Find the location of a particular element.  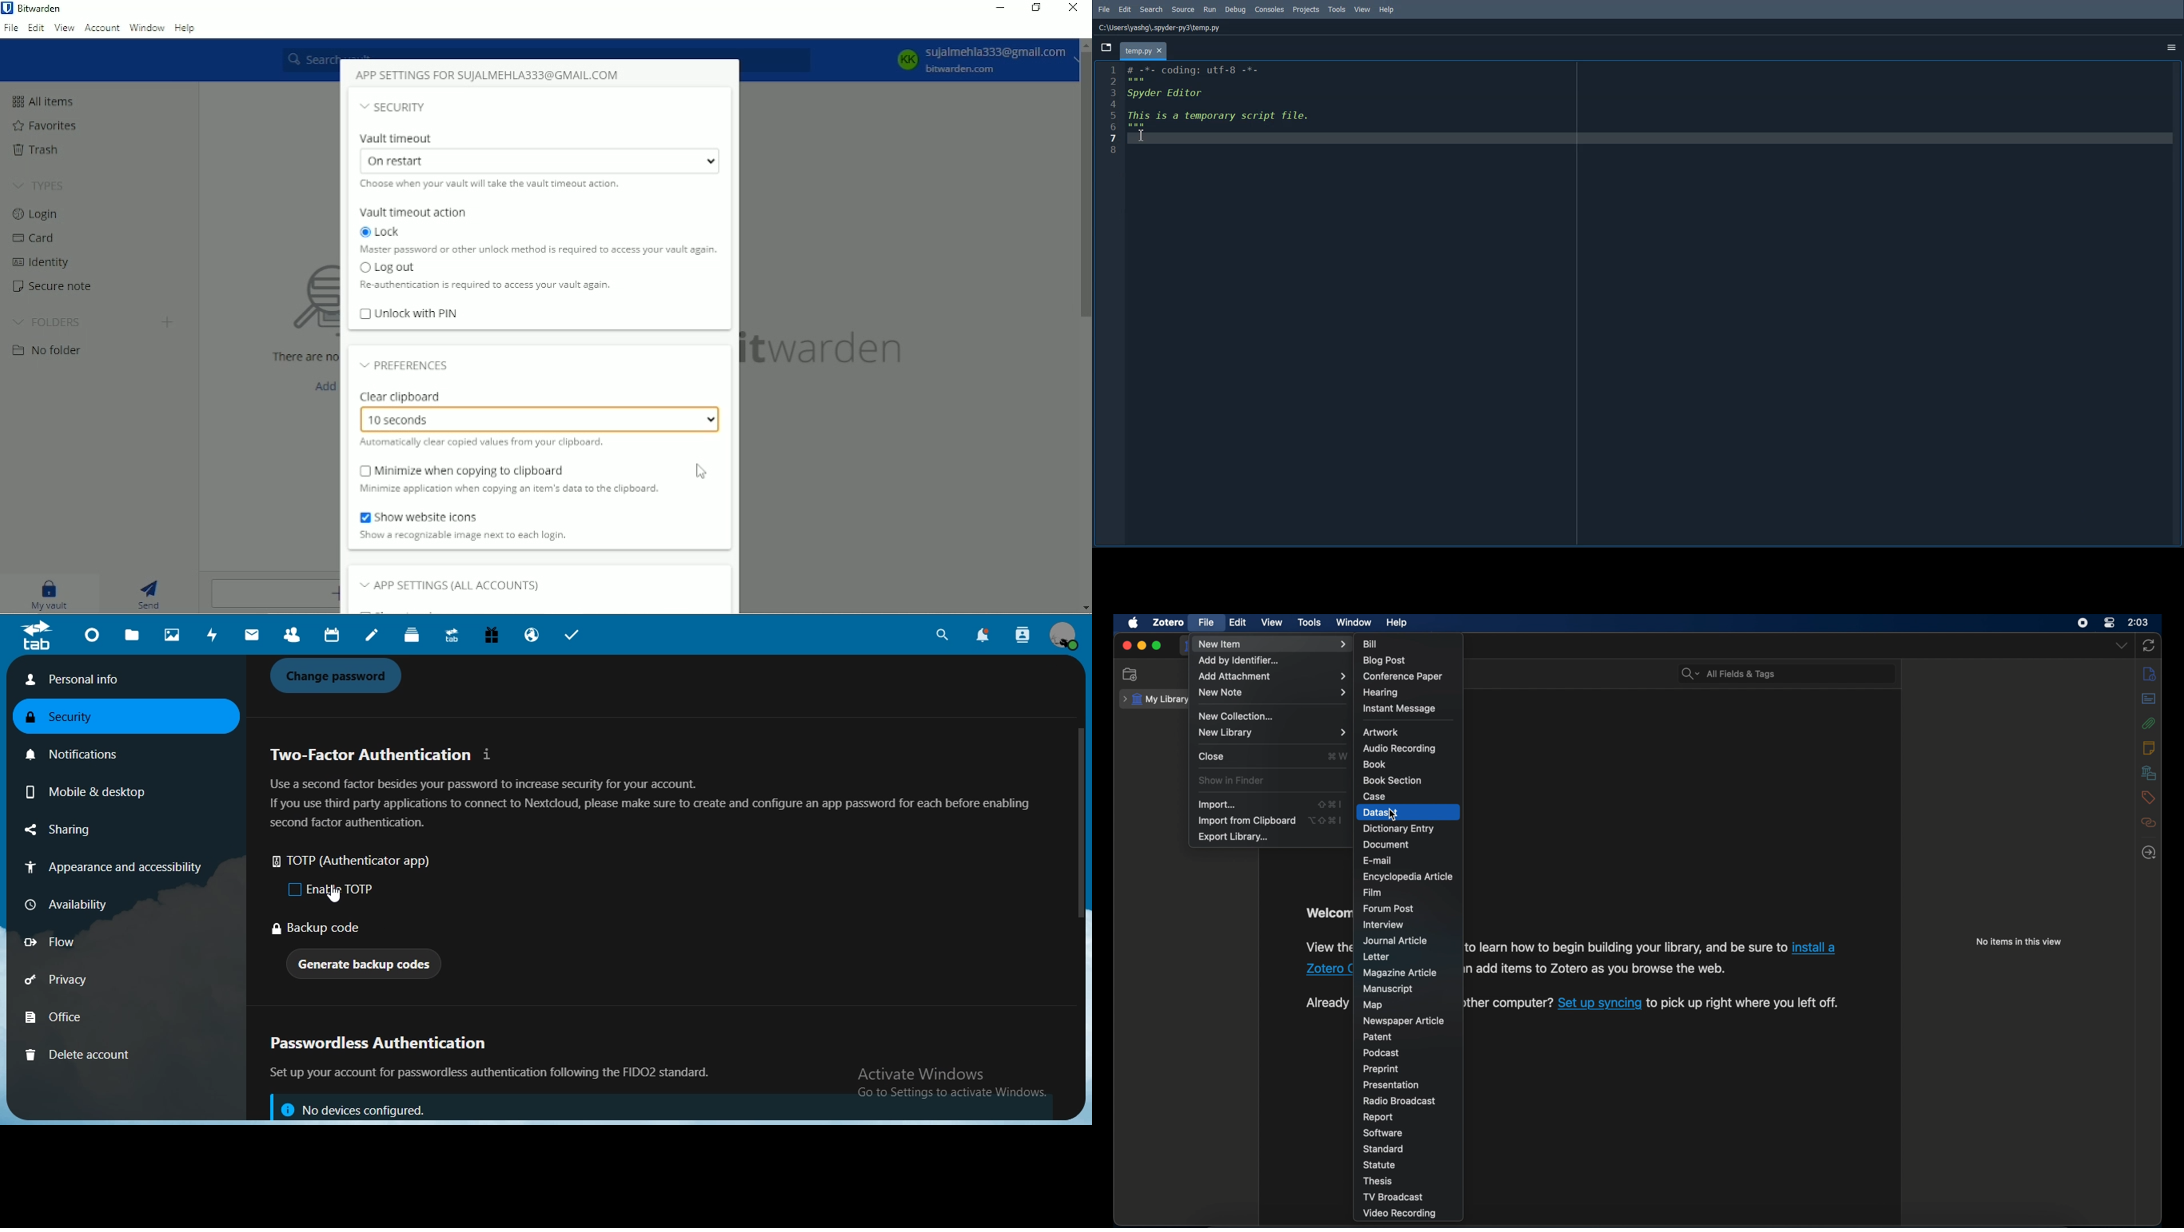

Console is located at coordinates (1269, 9).